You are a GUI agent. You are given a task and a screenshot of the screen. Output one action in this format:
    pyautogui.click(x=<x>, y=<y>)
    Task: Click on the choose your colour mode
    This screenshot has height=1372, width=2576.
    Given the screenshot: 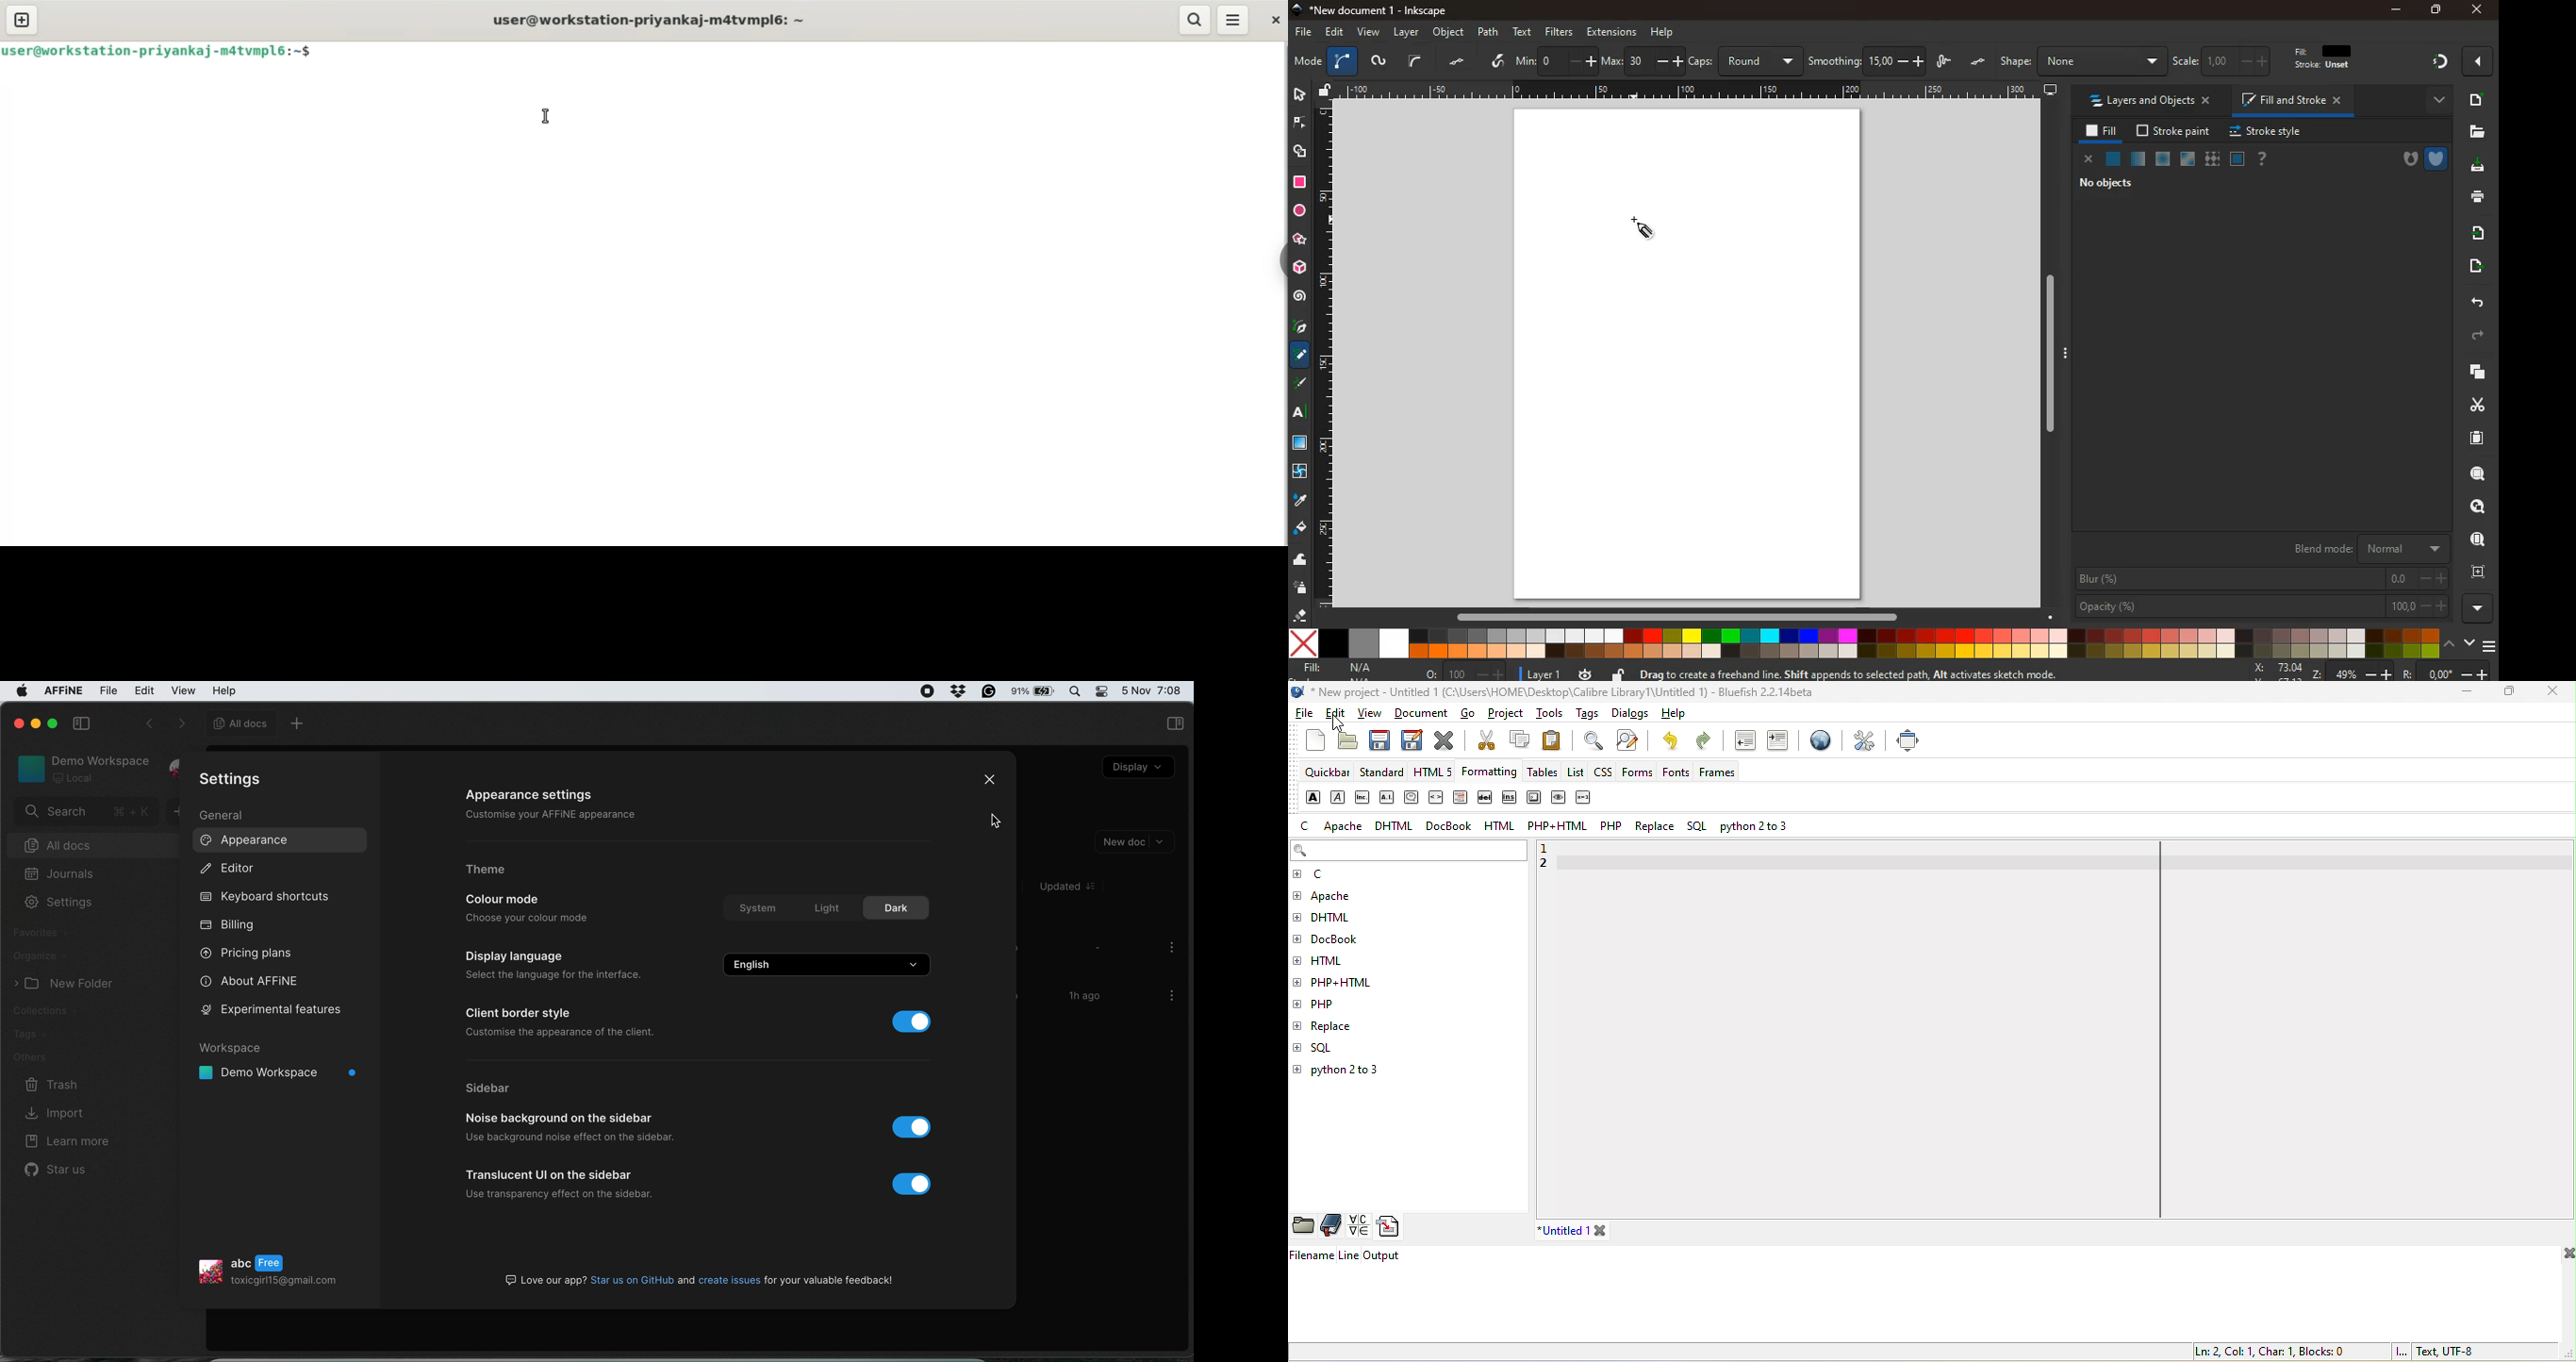 What is the action you would take?
    pyautogui.click(x=528, y=919)
    